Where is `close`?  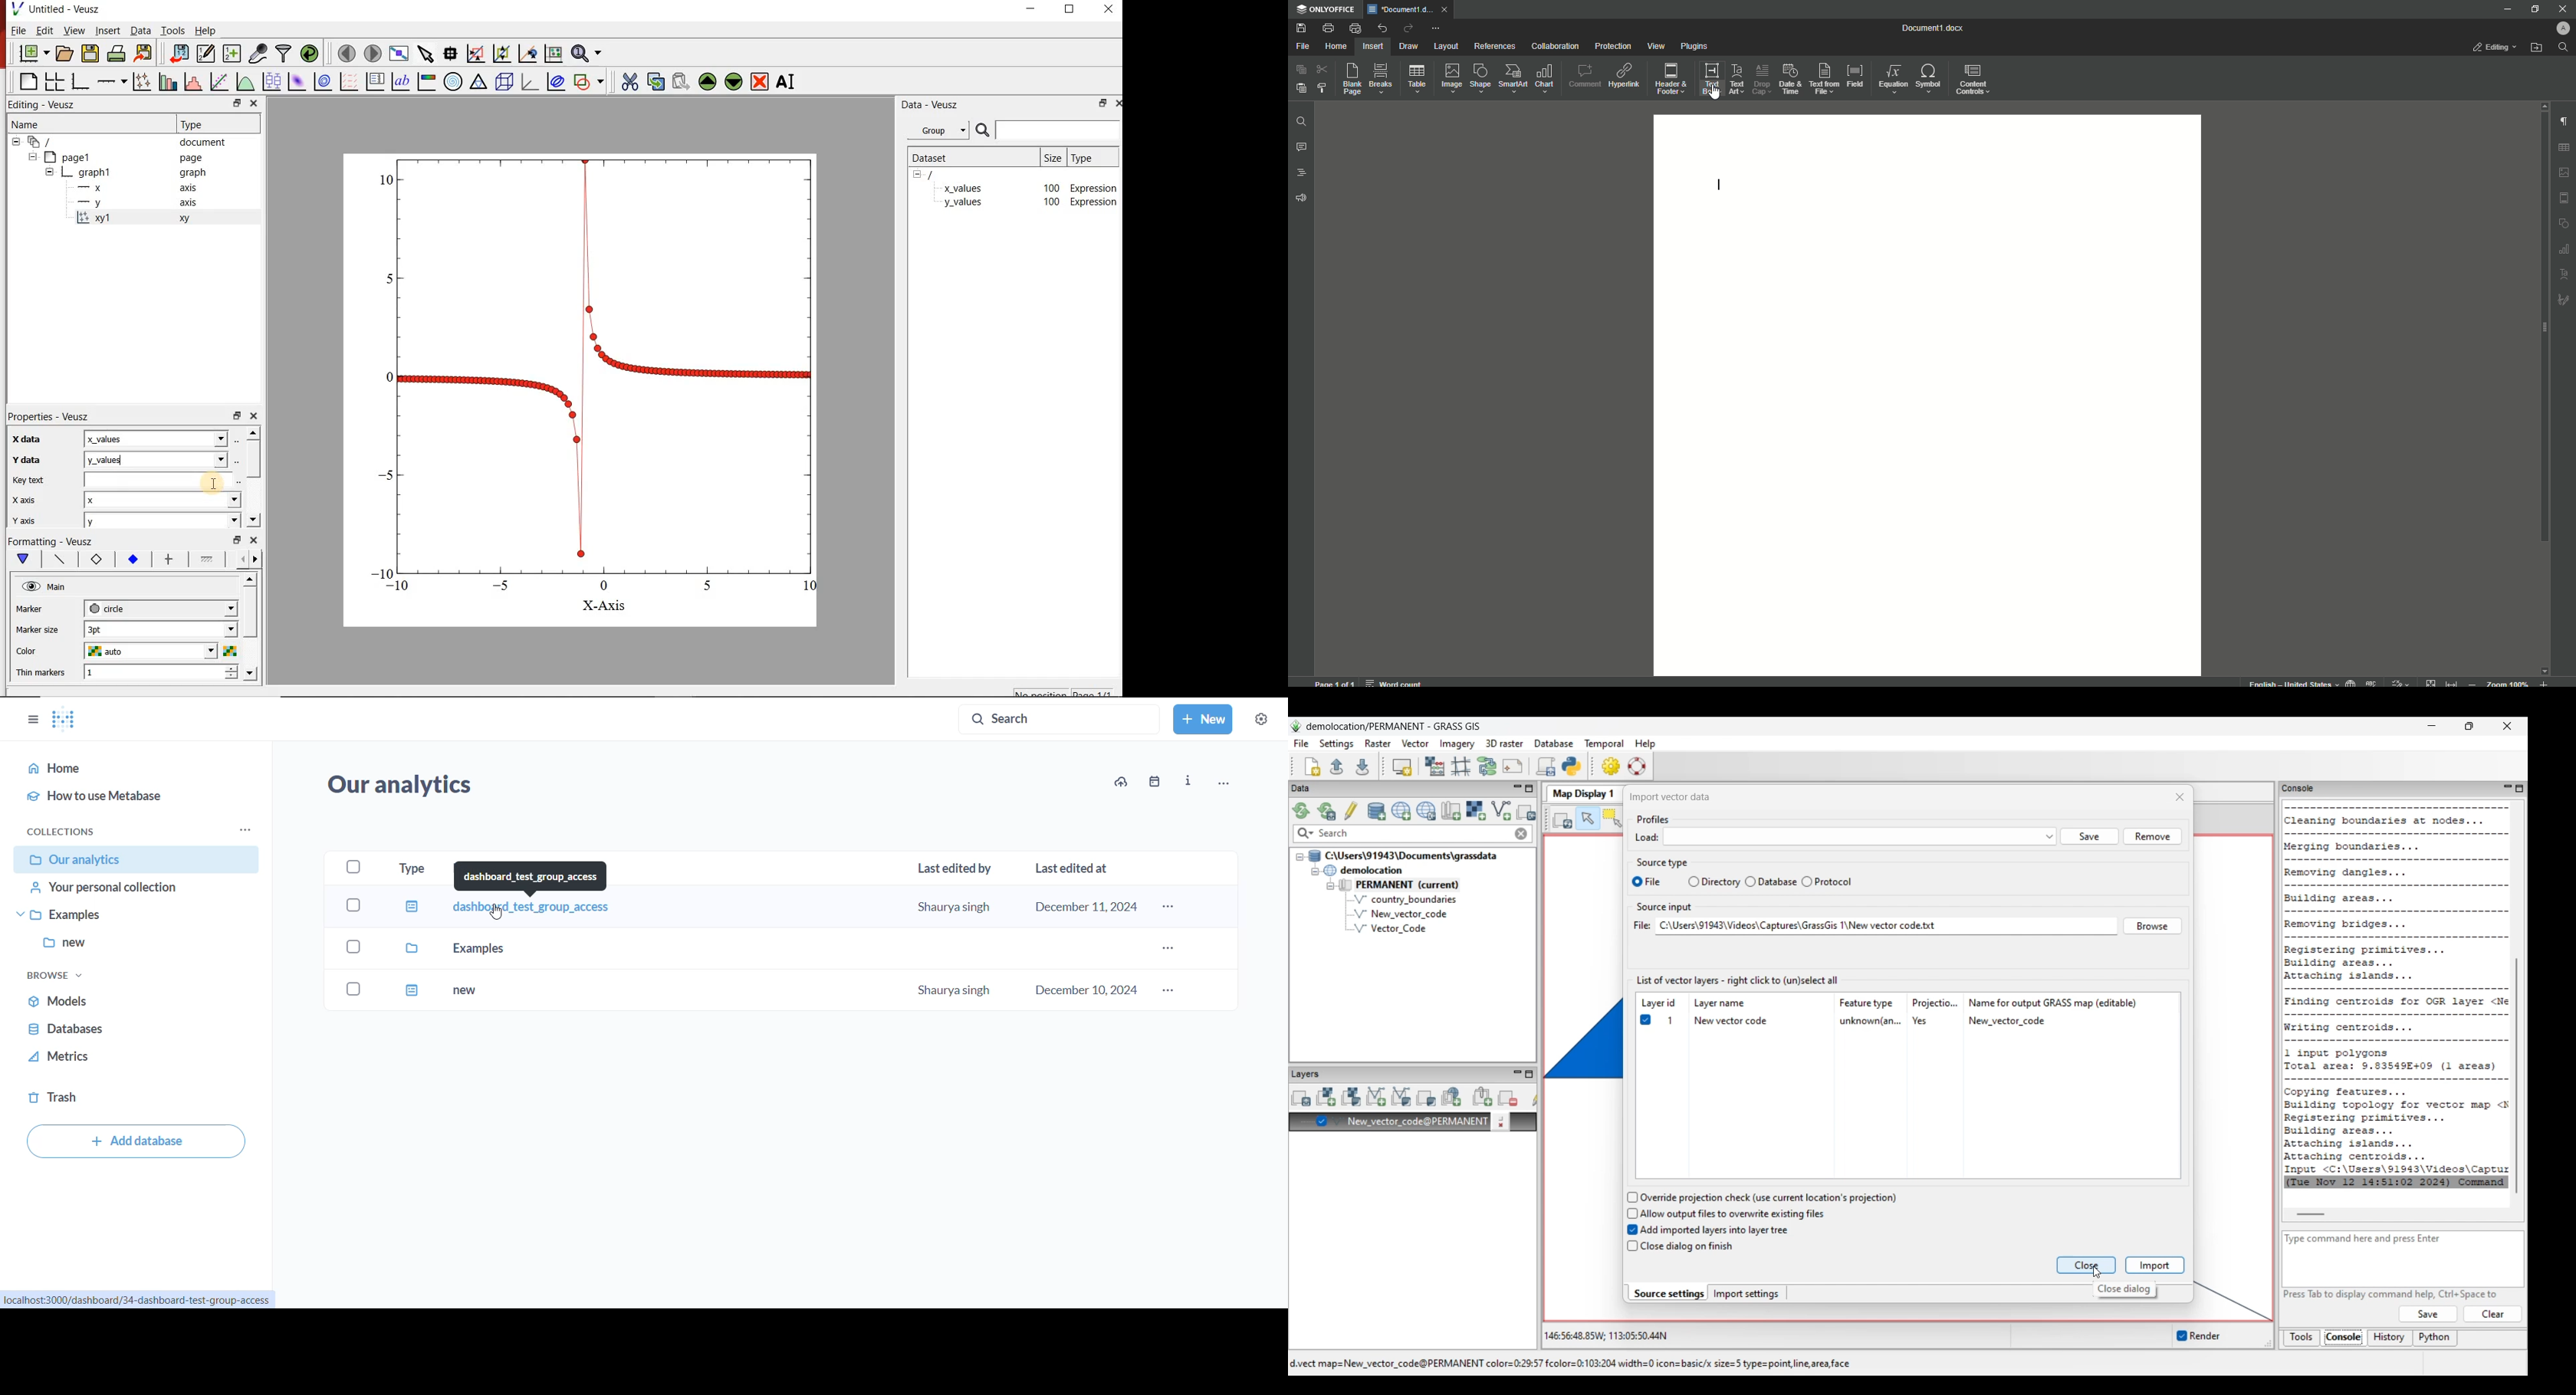
close is located at coordinates (1448, 9).